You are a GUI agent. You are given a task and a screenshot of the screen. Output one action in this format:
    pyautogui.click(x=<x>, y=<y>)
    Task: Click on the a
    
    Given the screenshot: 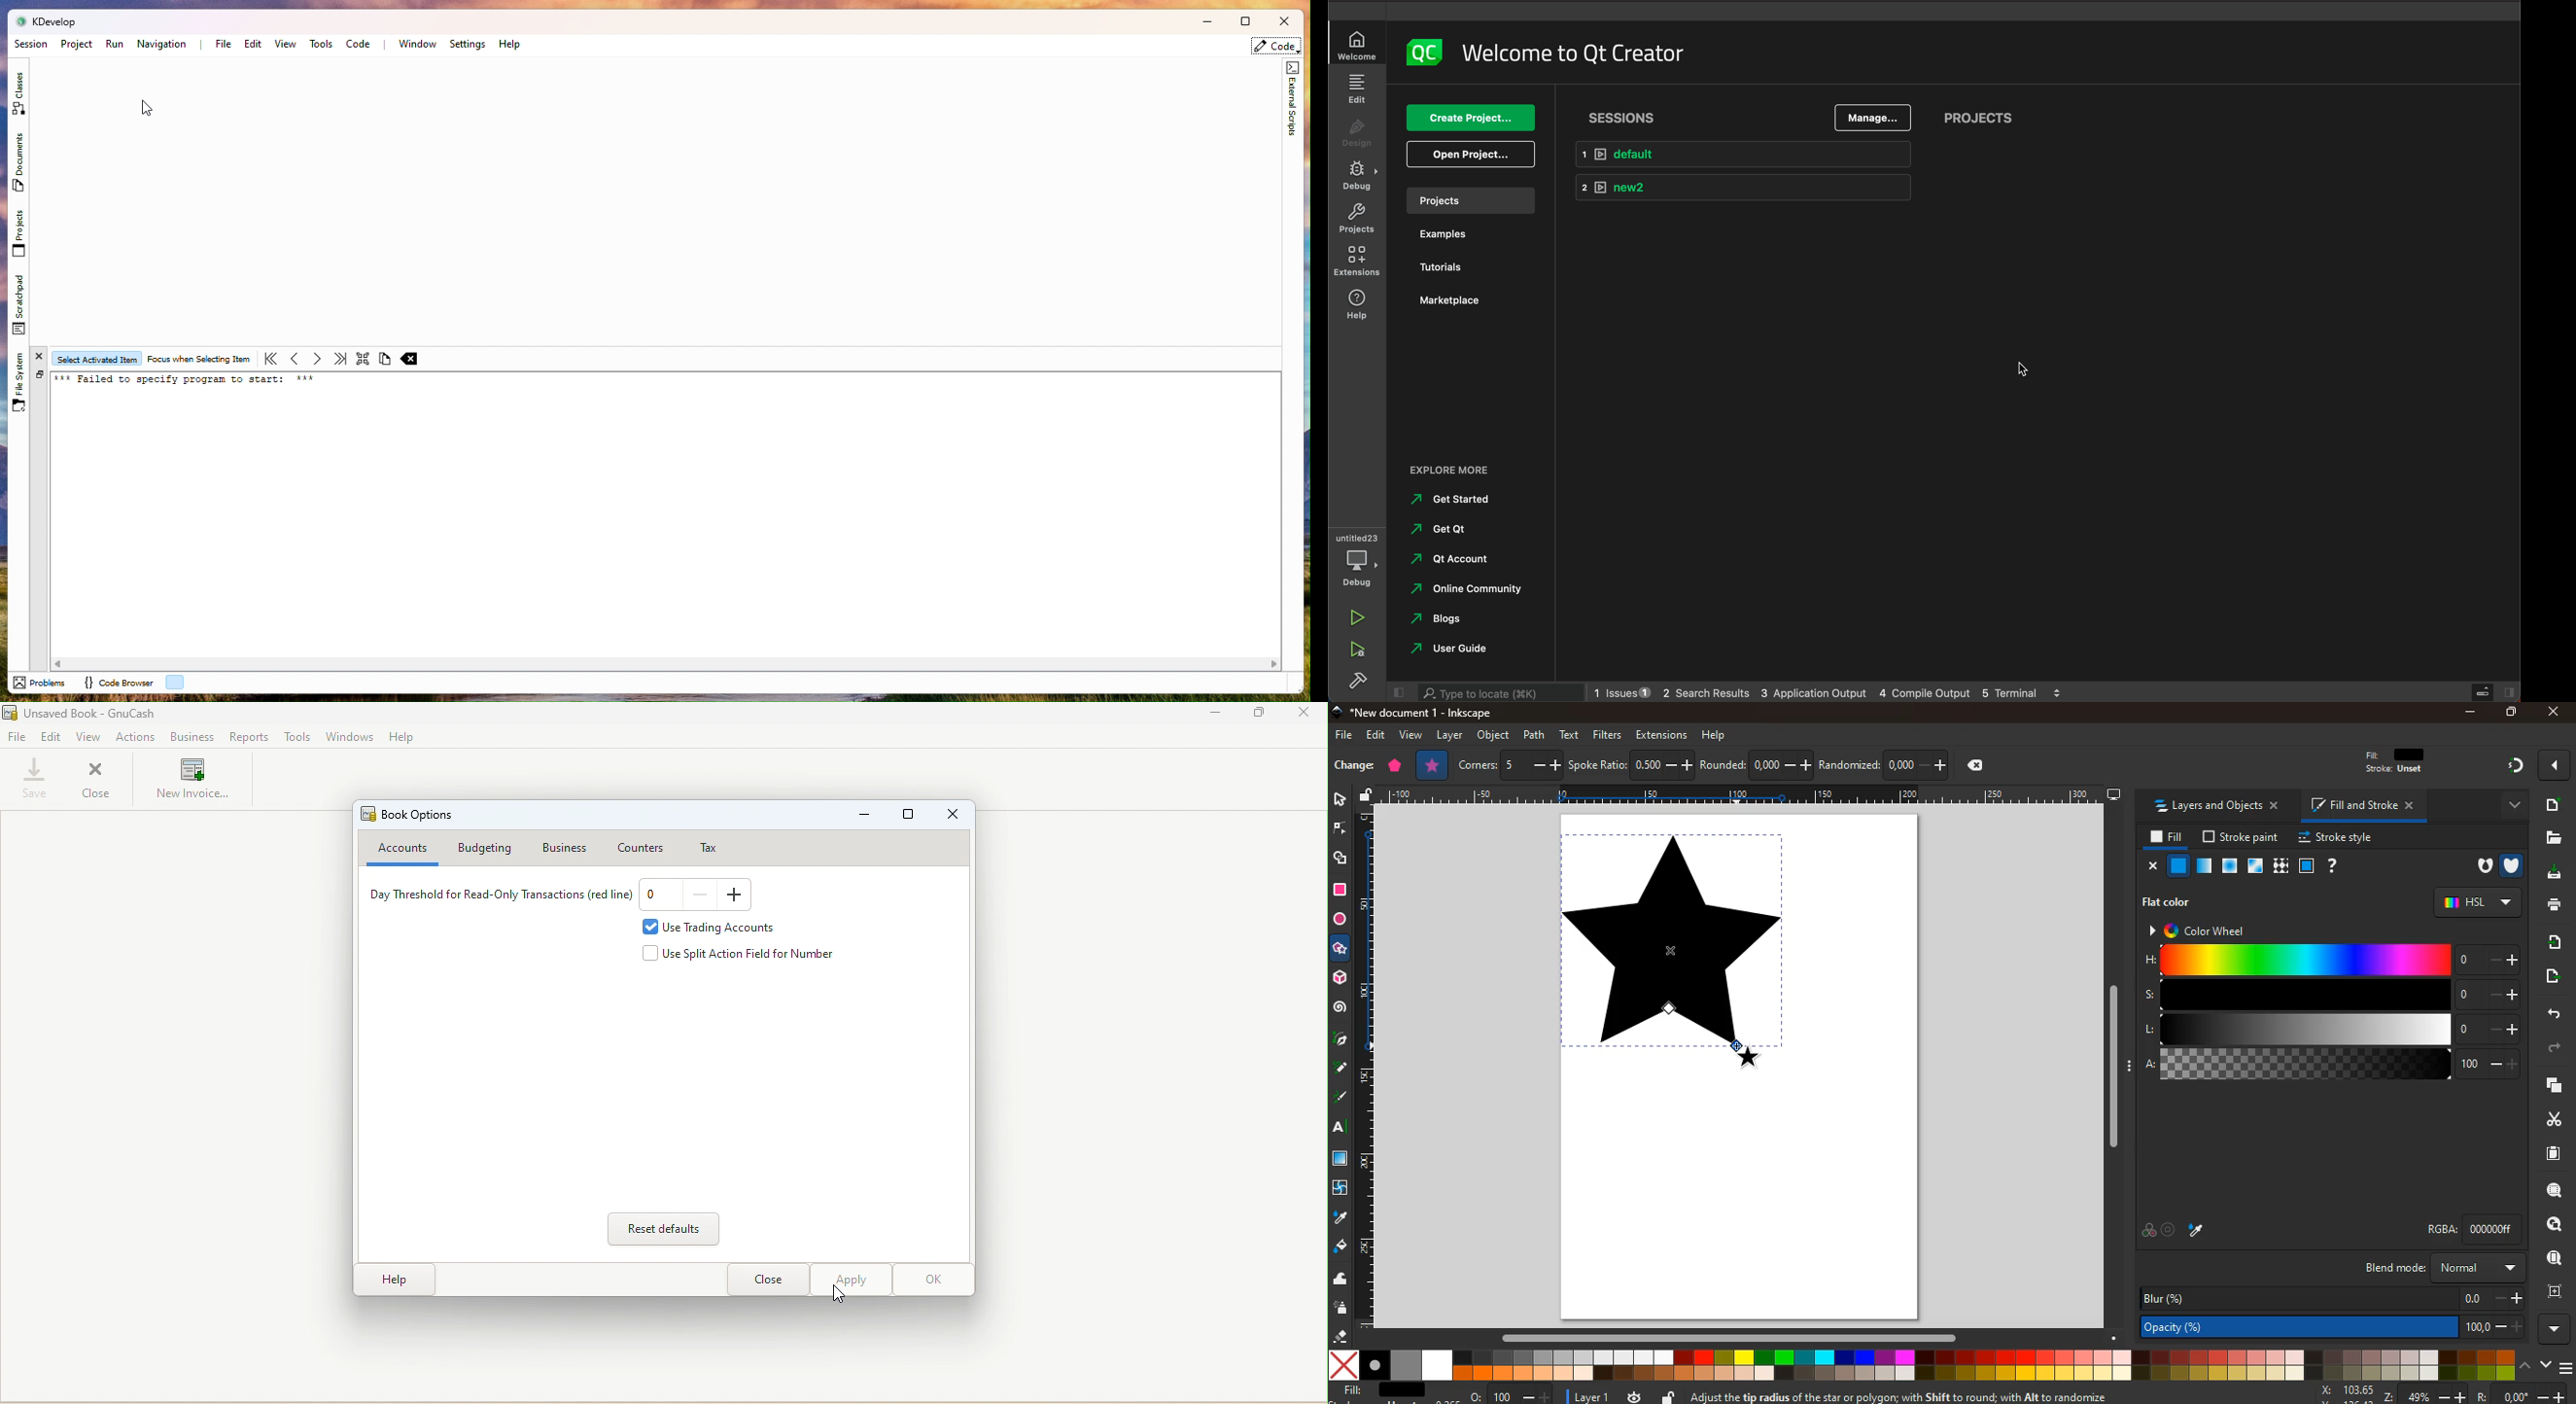 What is the action you would take?
    pyautogui.click(x=2331, y=1065)
    